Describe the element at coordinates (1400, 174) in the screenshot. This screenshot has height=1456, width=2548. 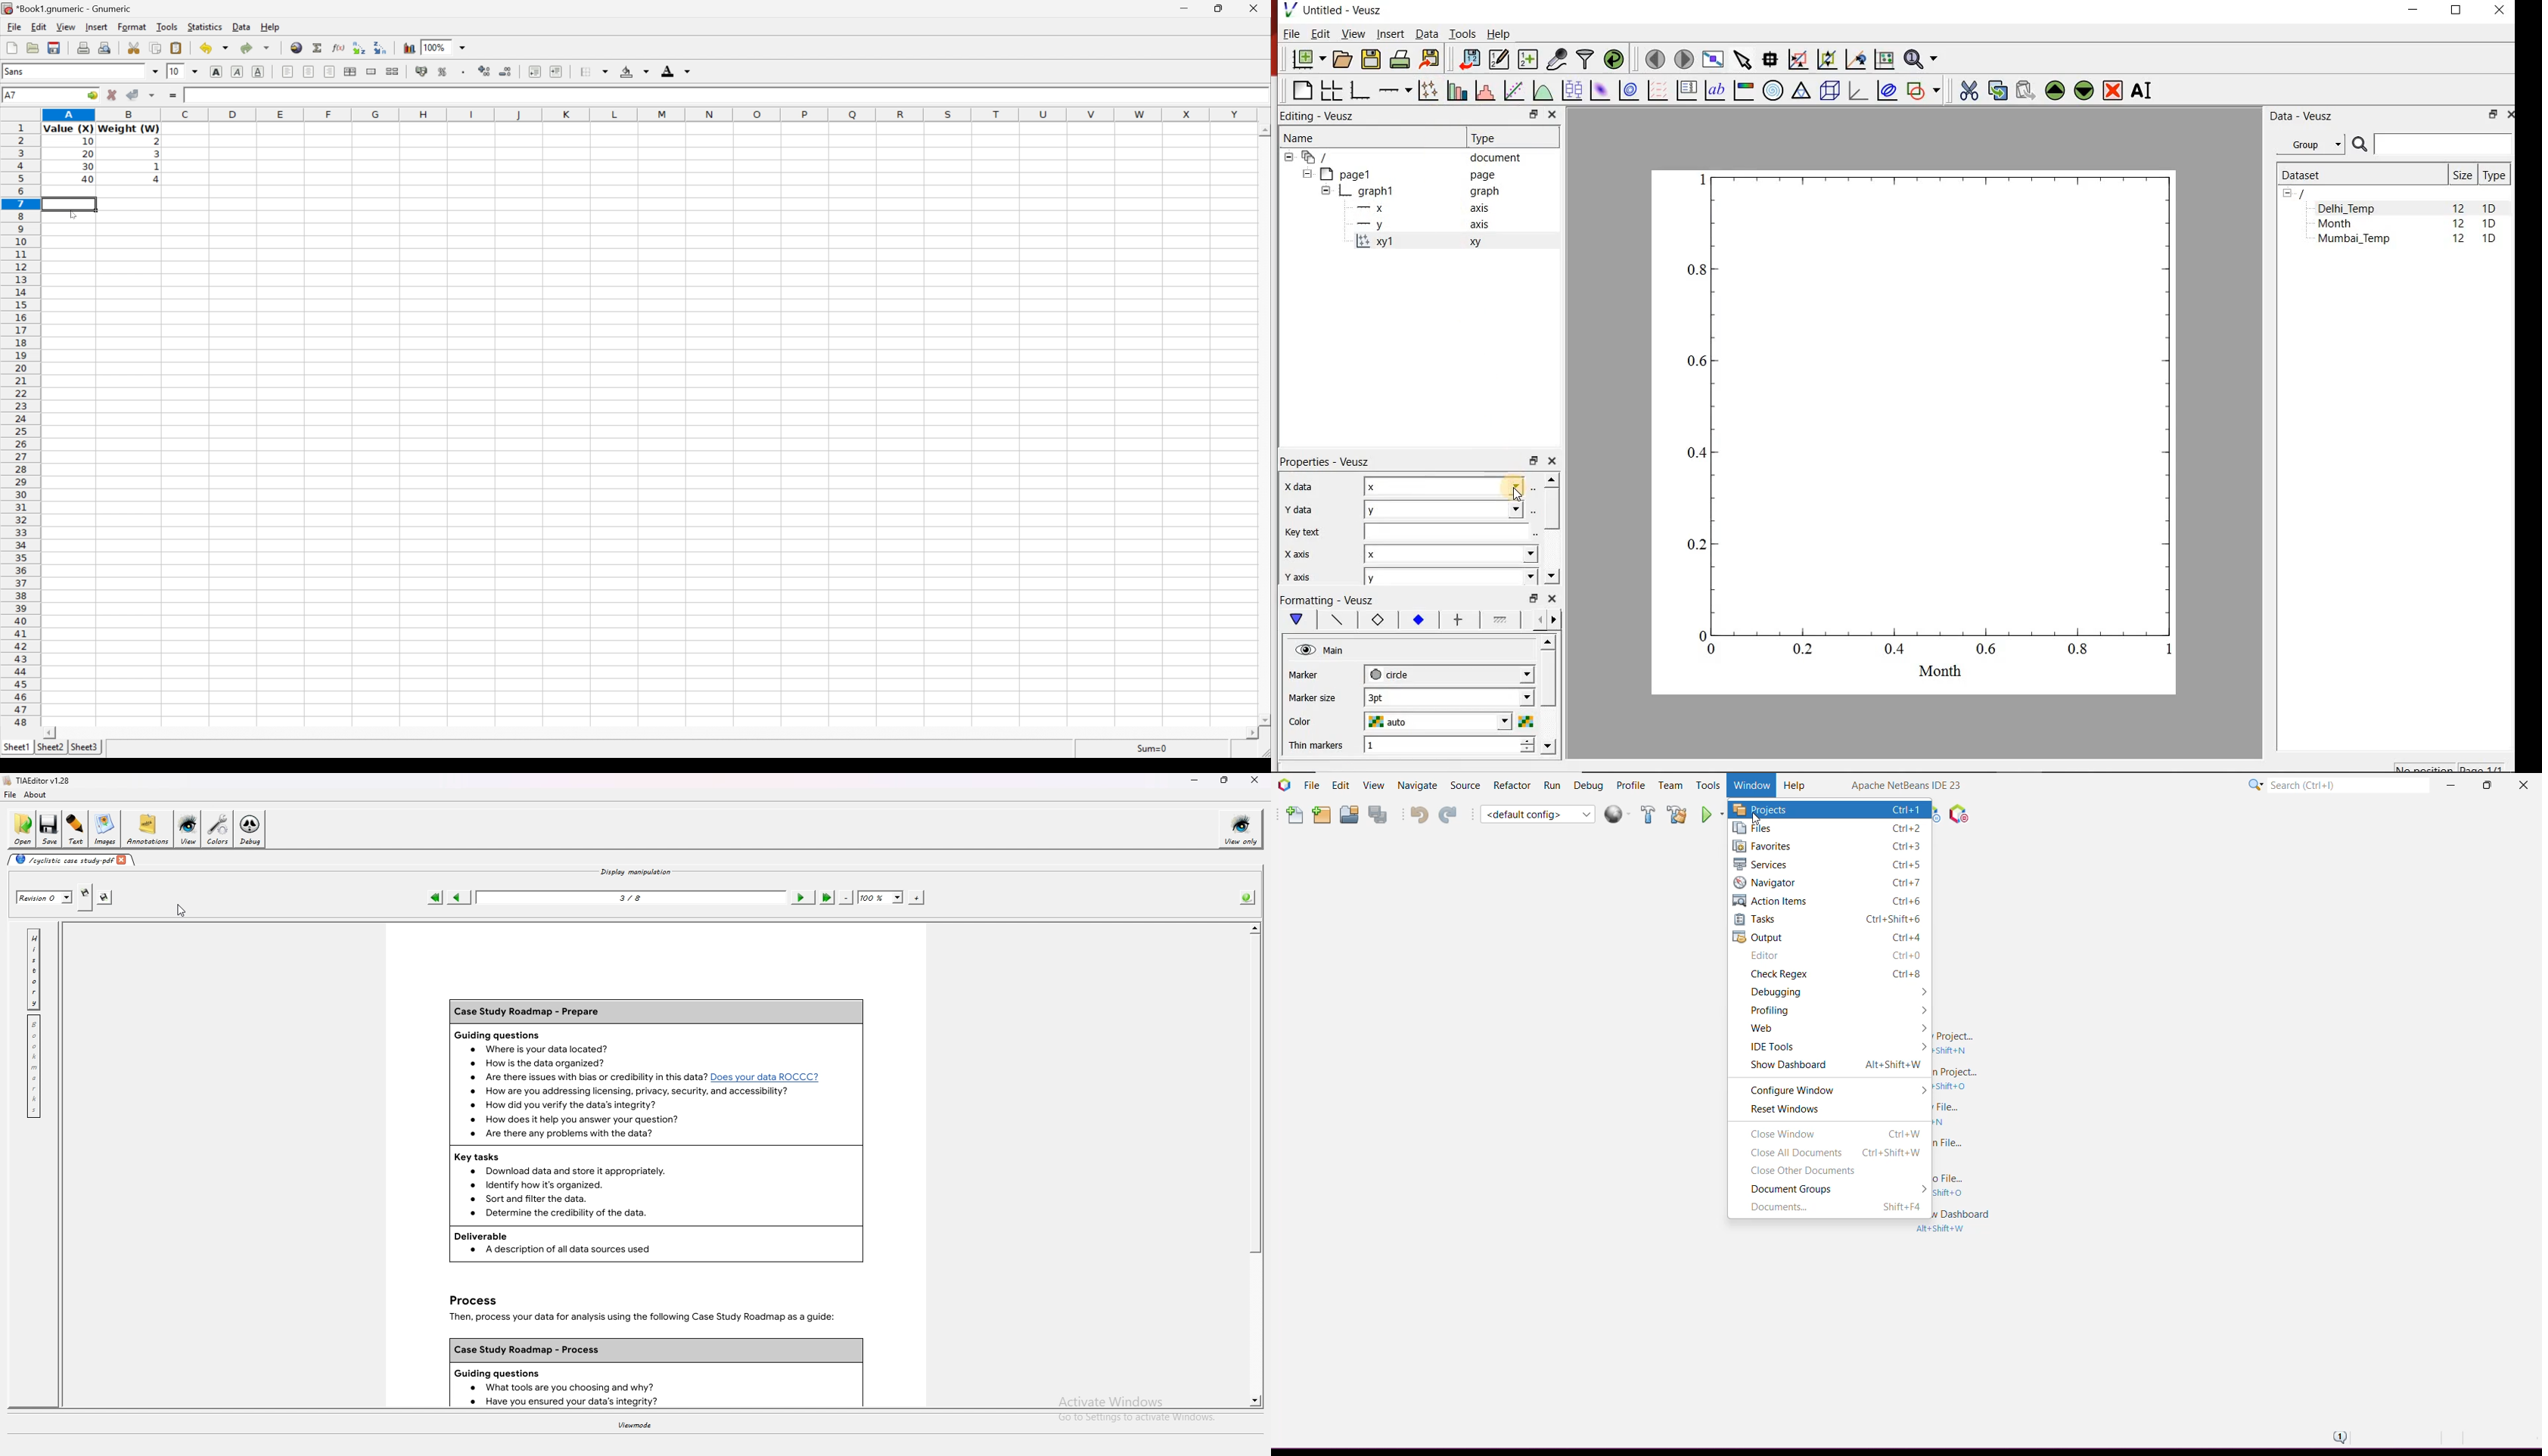
I see `Page1` at that location.